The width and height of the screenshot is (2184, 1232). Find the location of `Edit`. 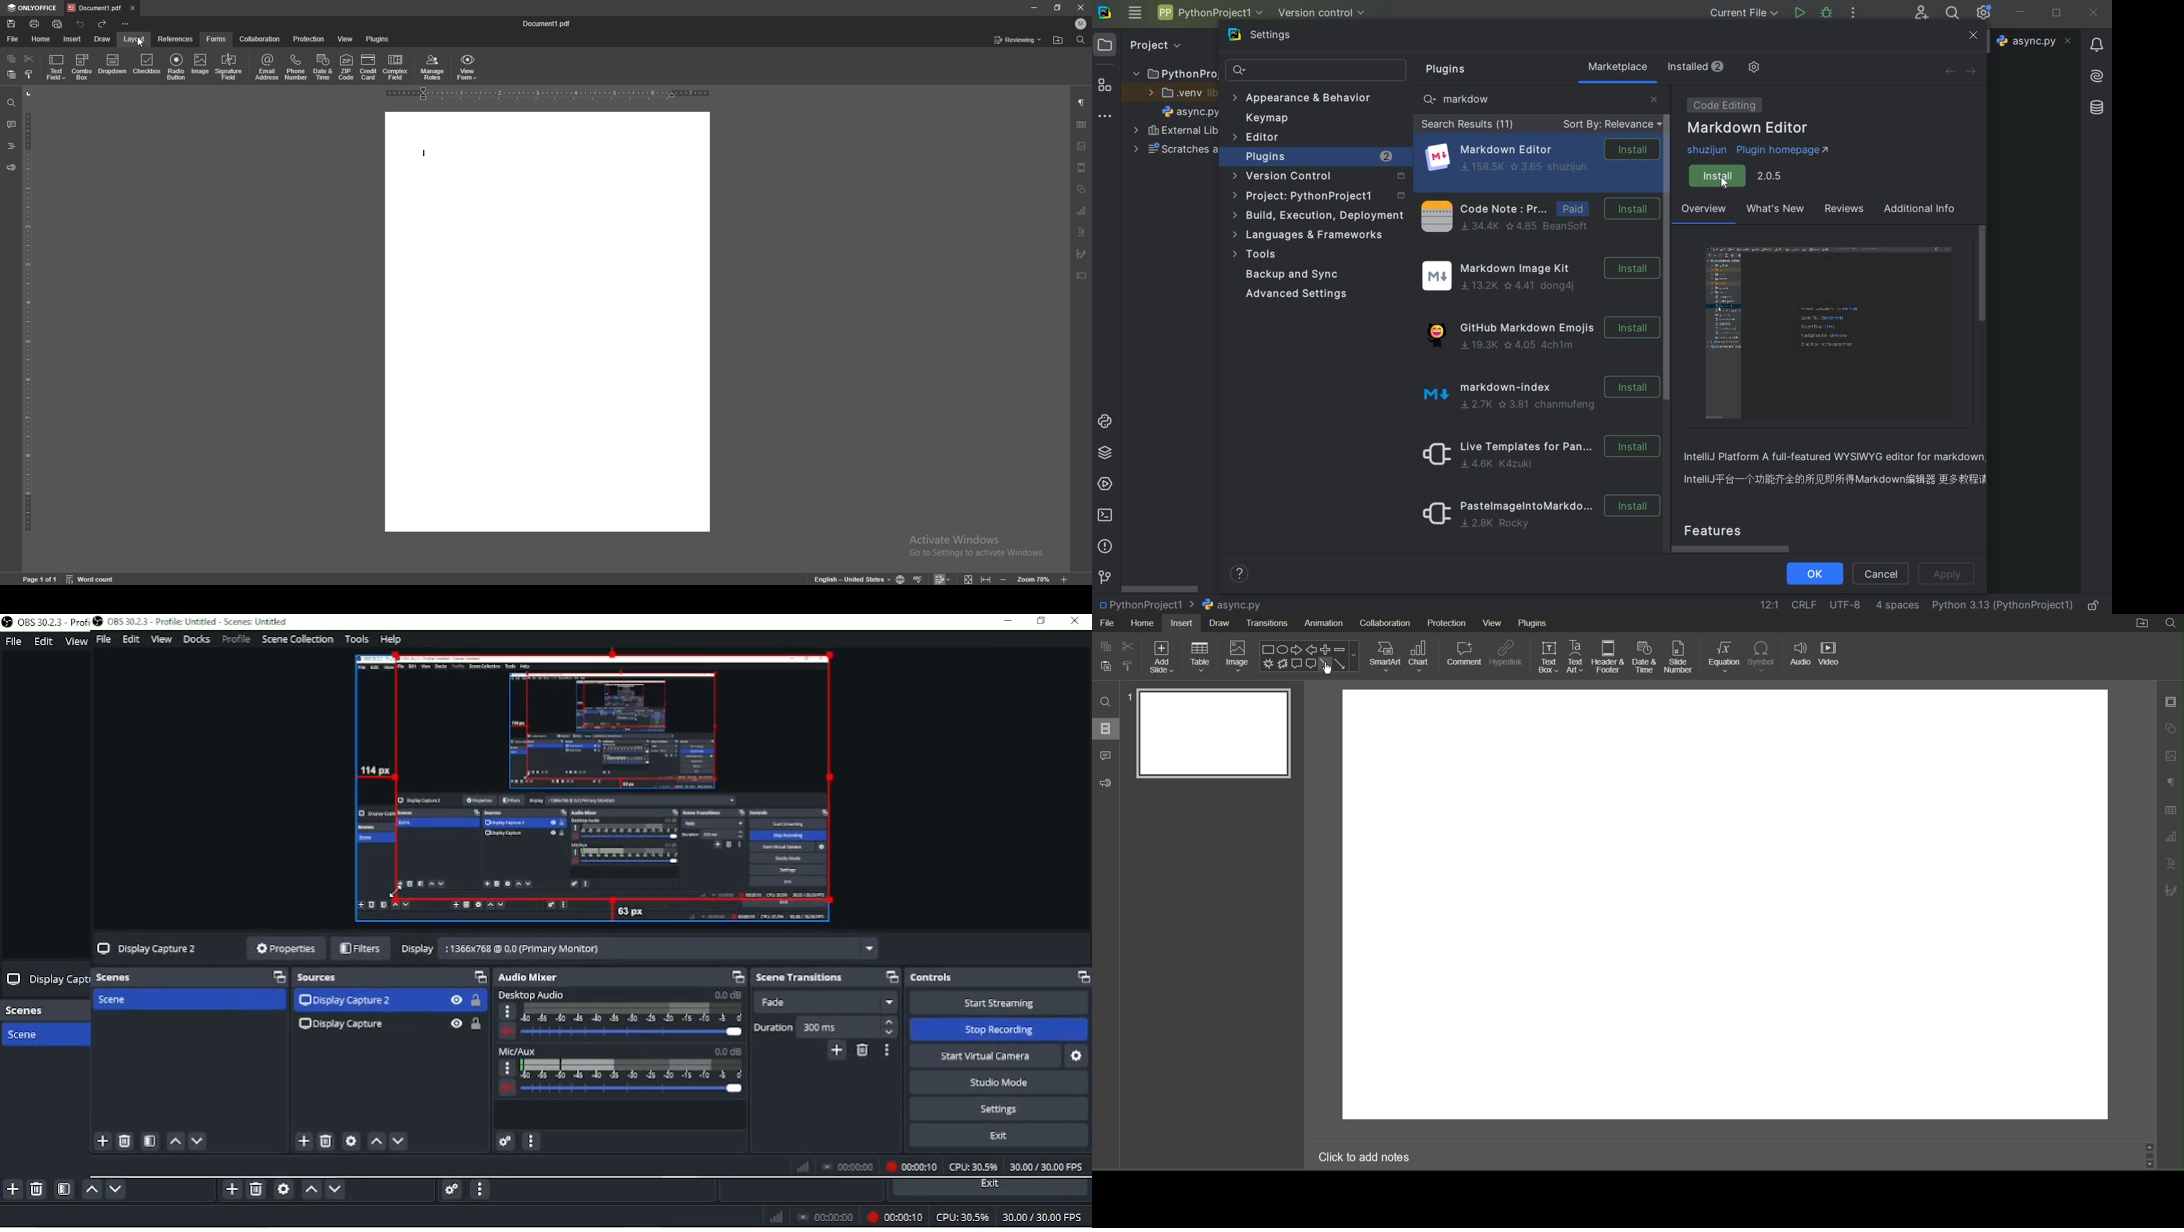

Edit is located at coordinates (132, 639).